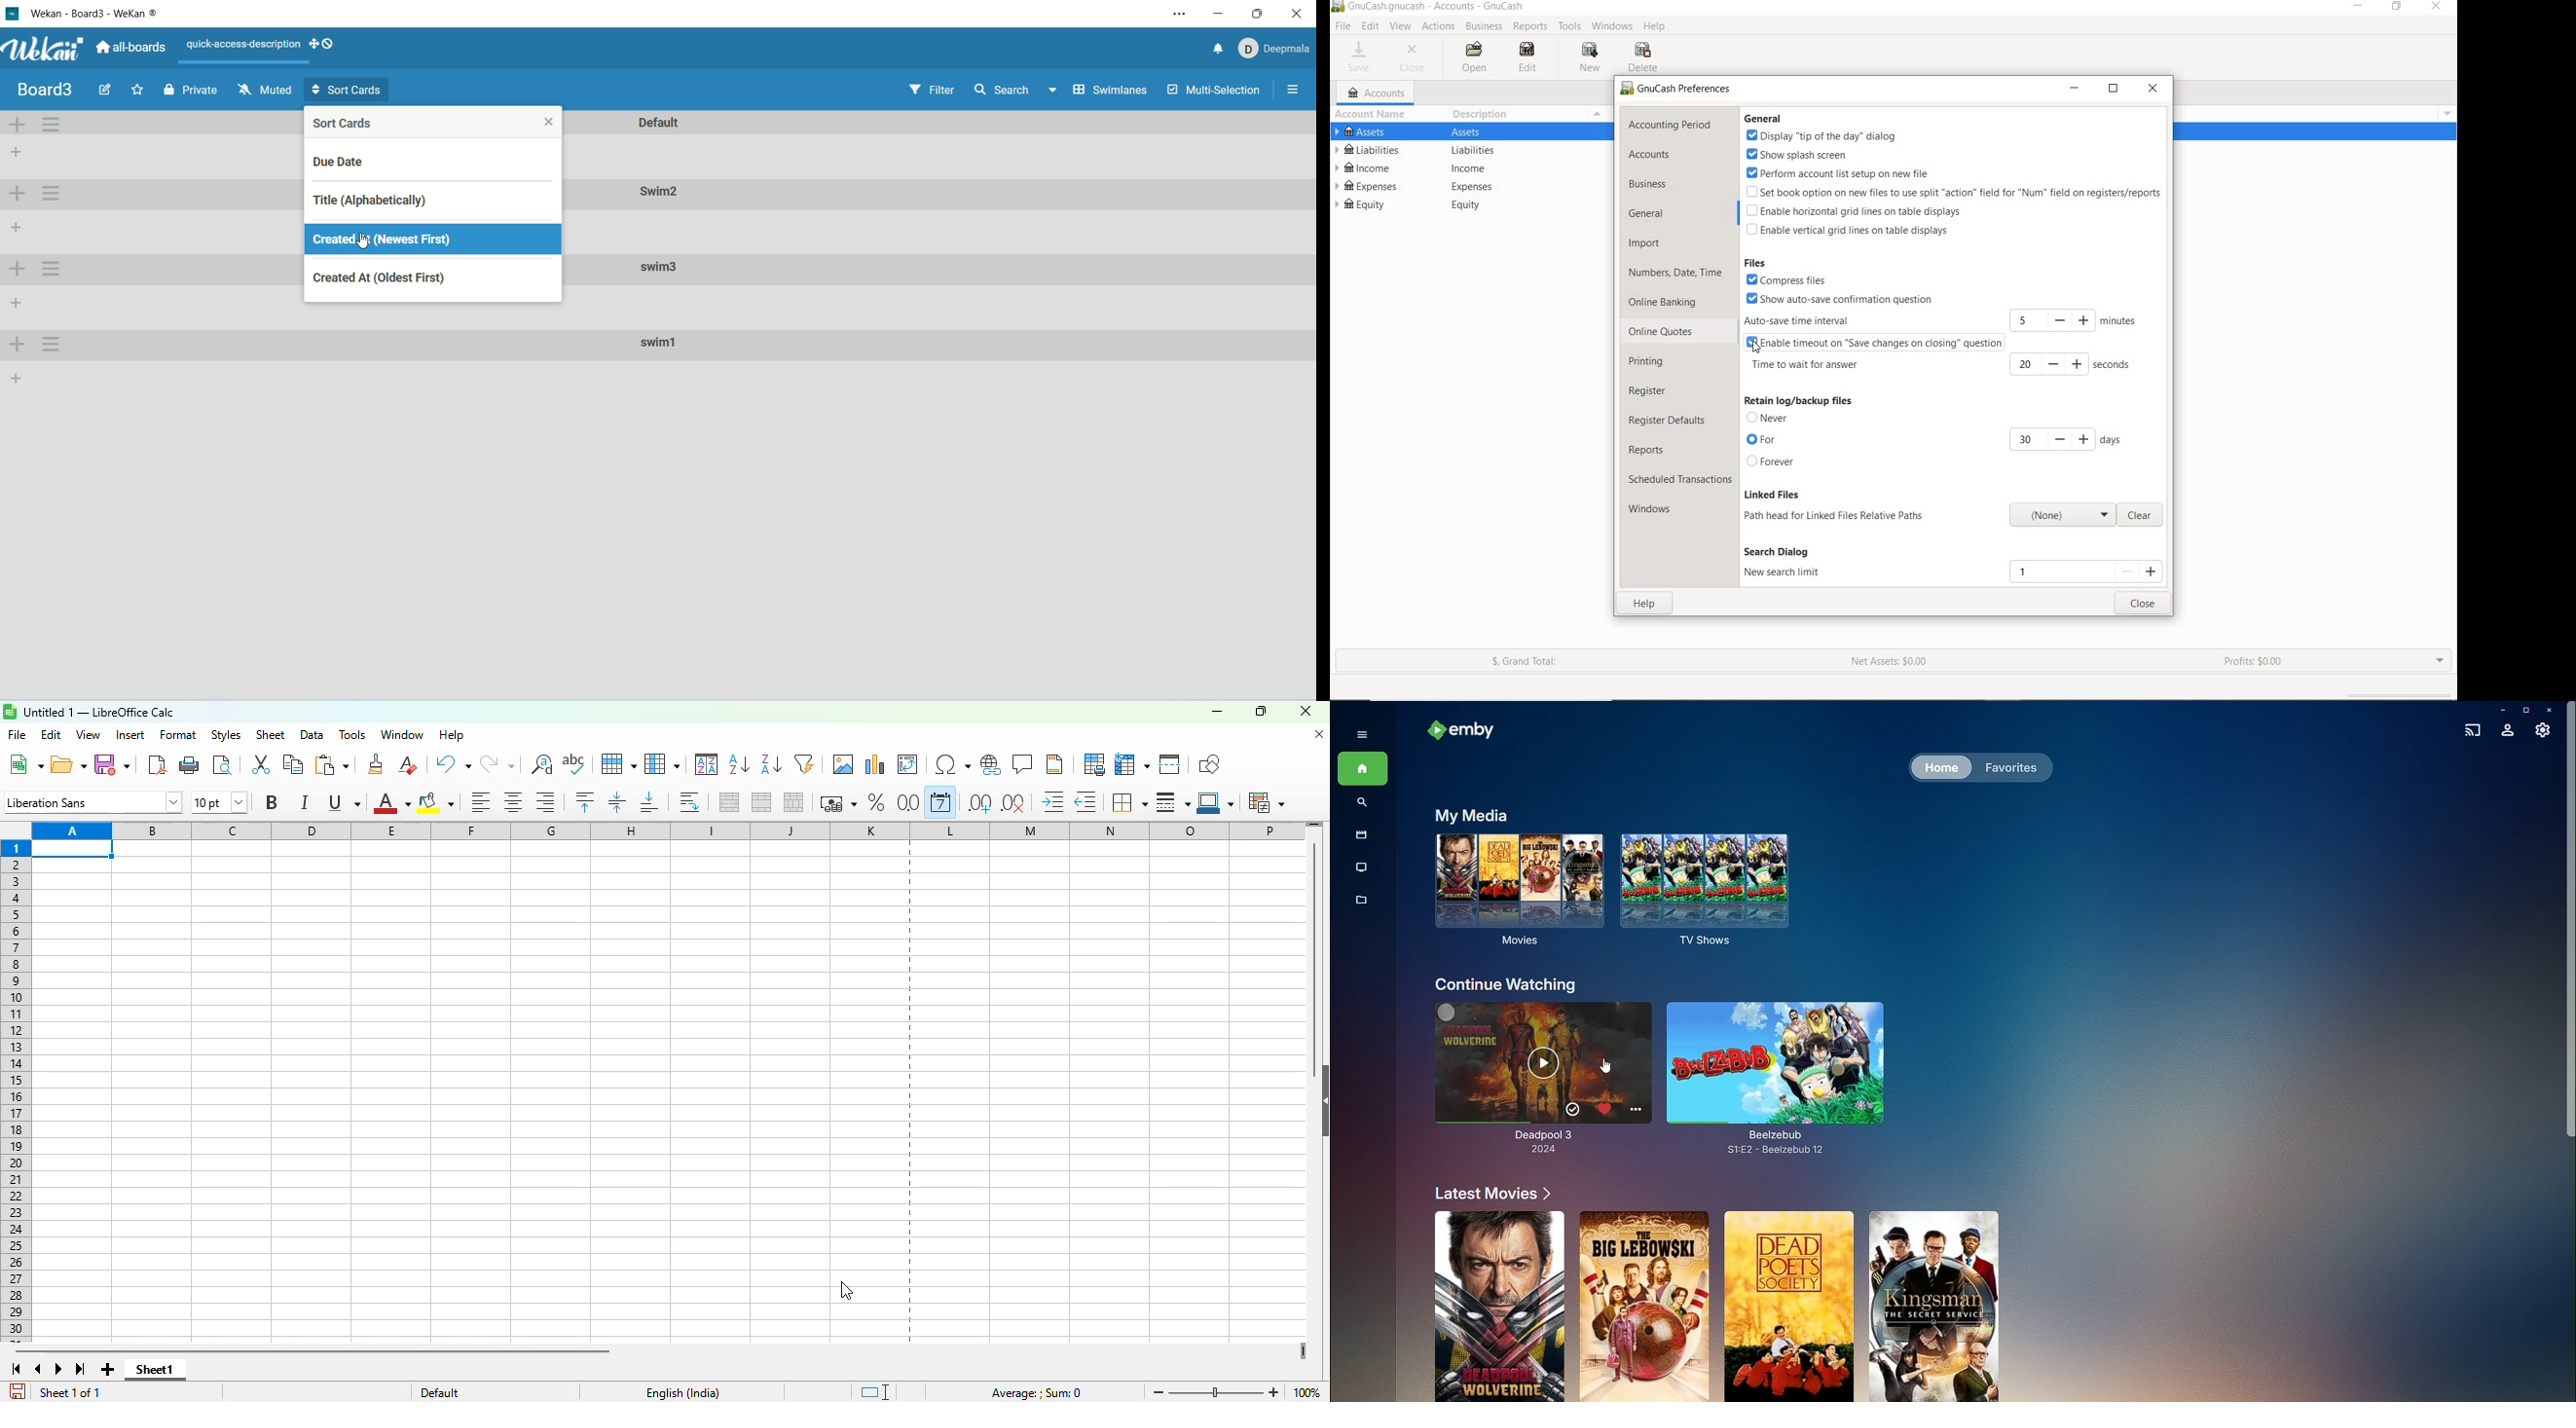 This screenshot has width=2576, height=1428. Describe the element at coordinates (480, 802) in the screenshot. I see `align left` at that location.